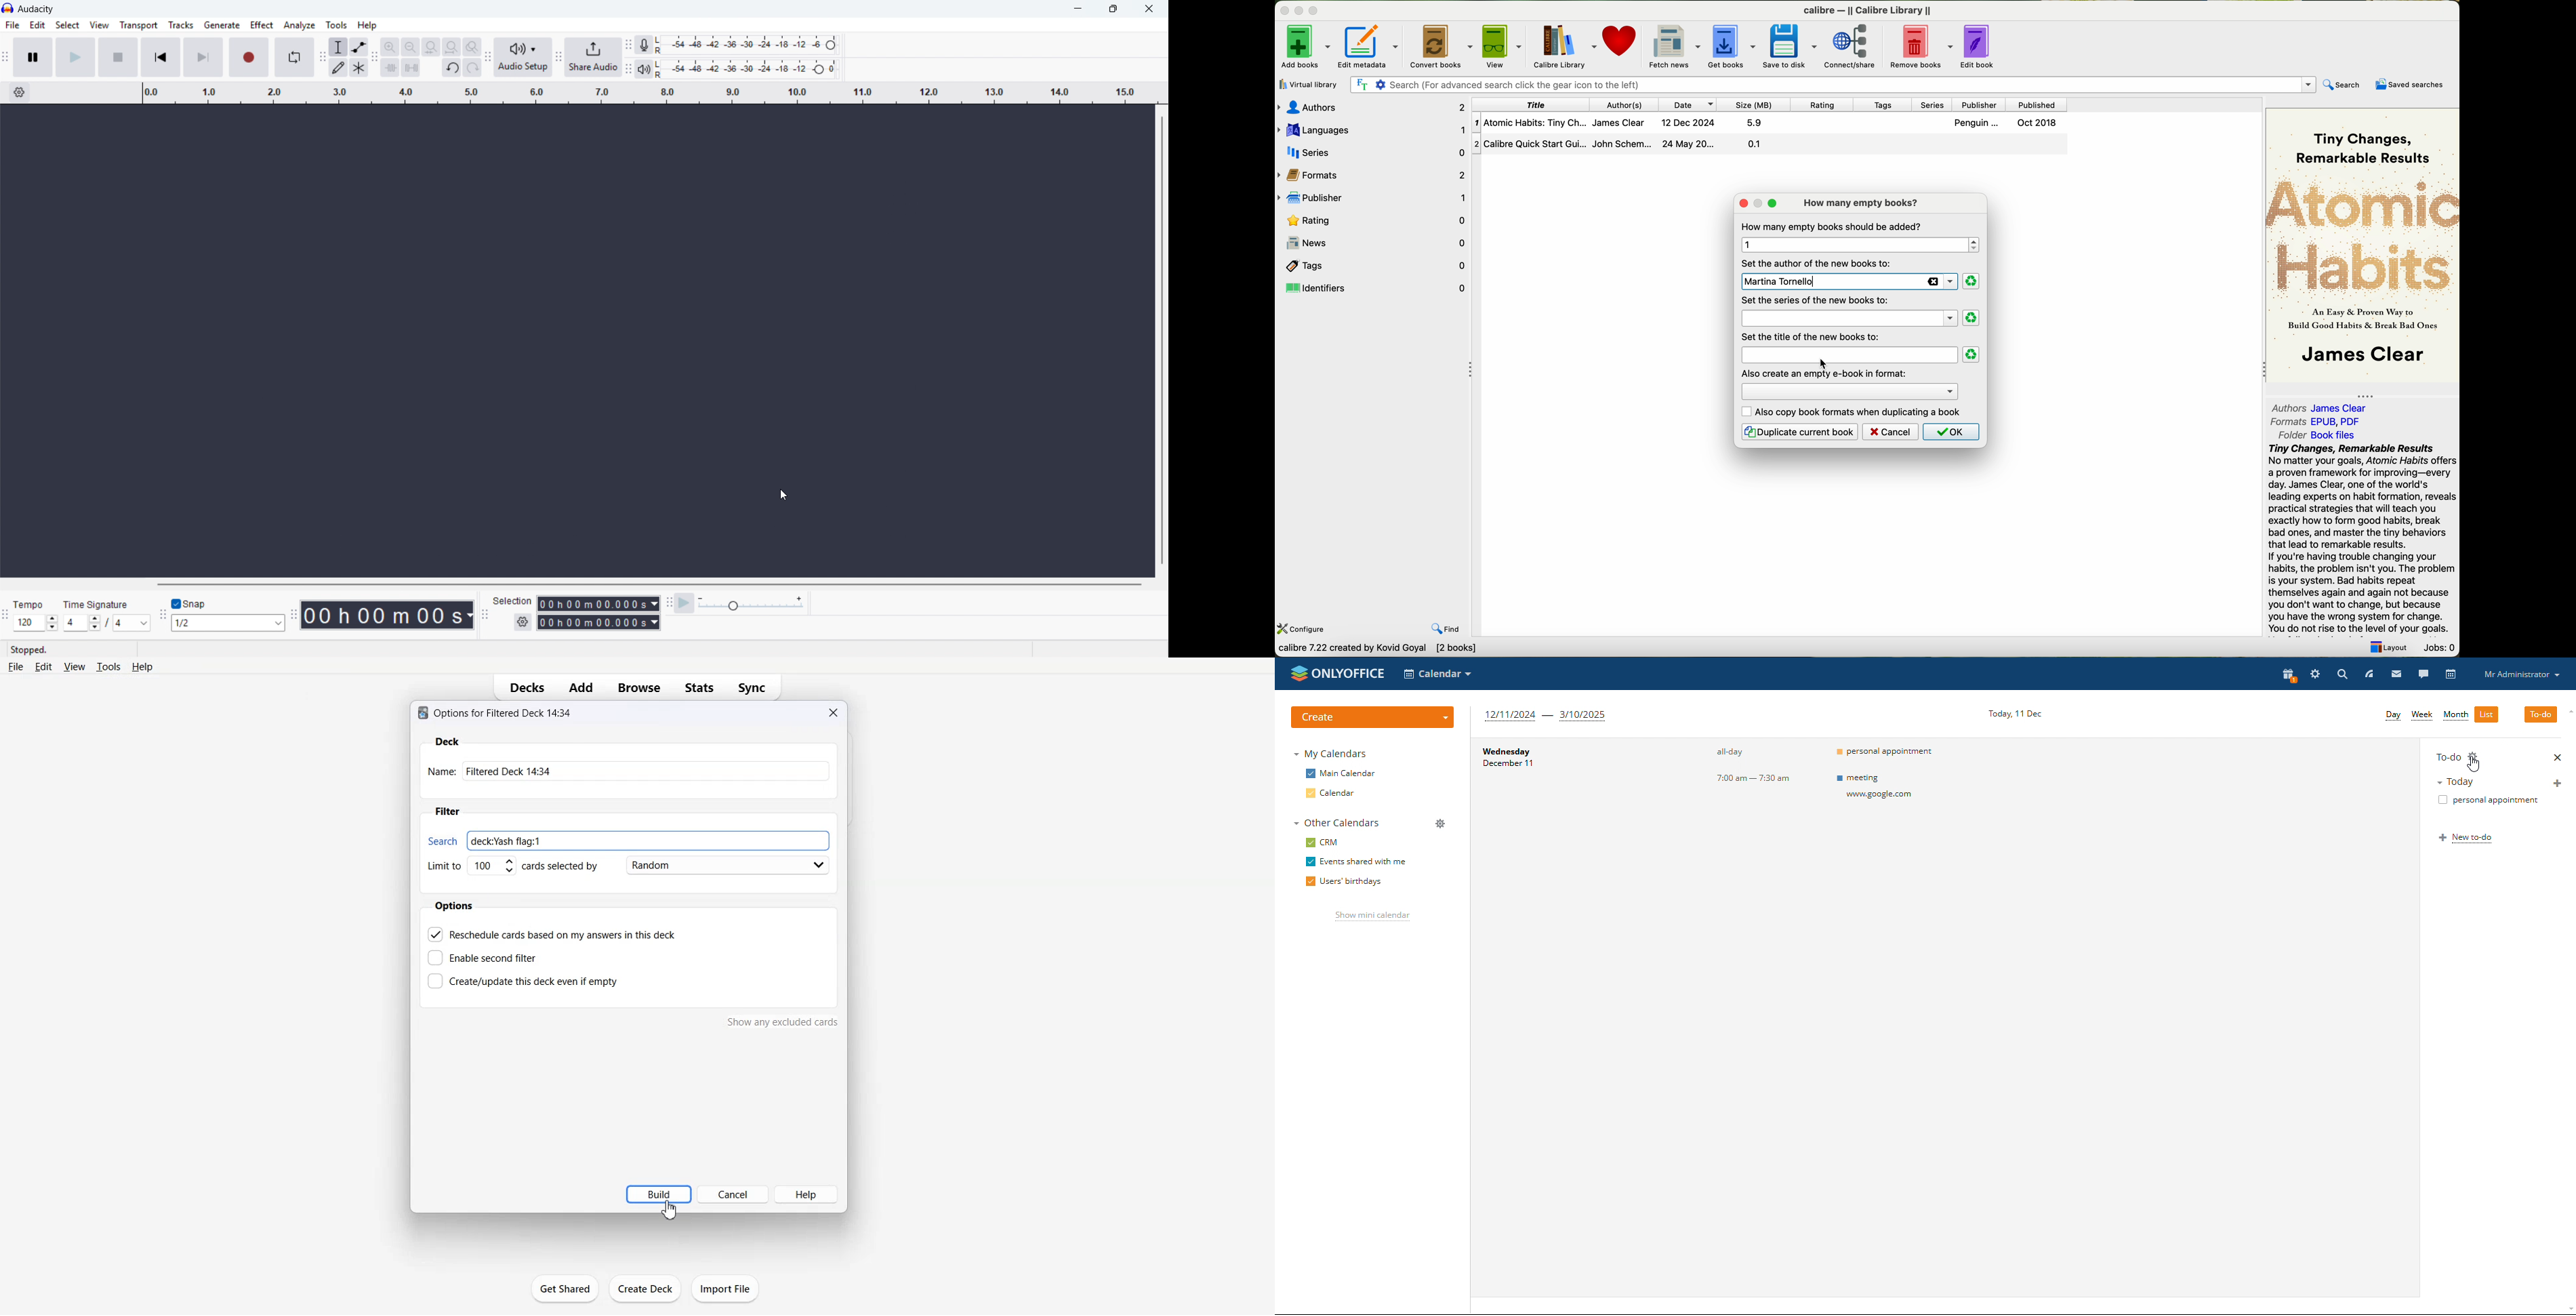  What do you see at coordinates (1980, 104) in the screenshot?
I see `publisher` at bounding box center [1980, 104].